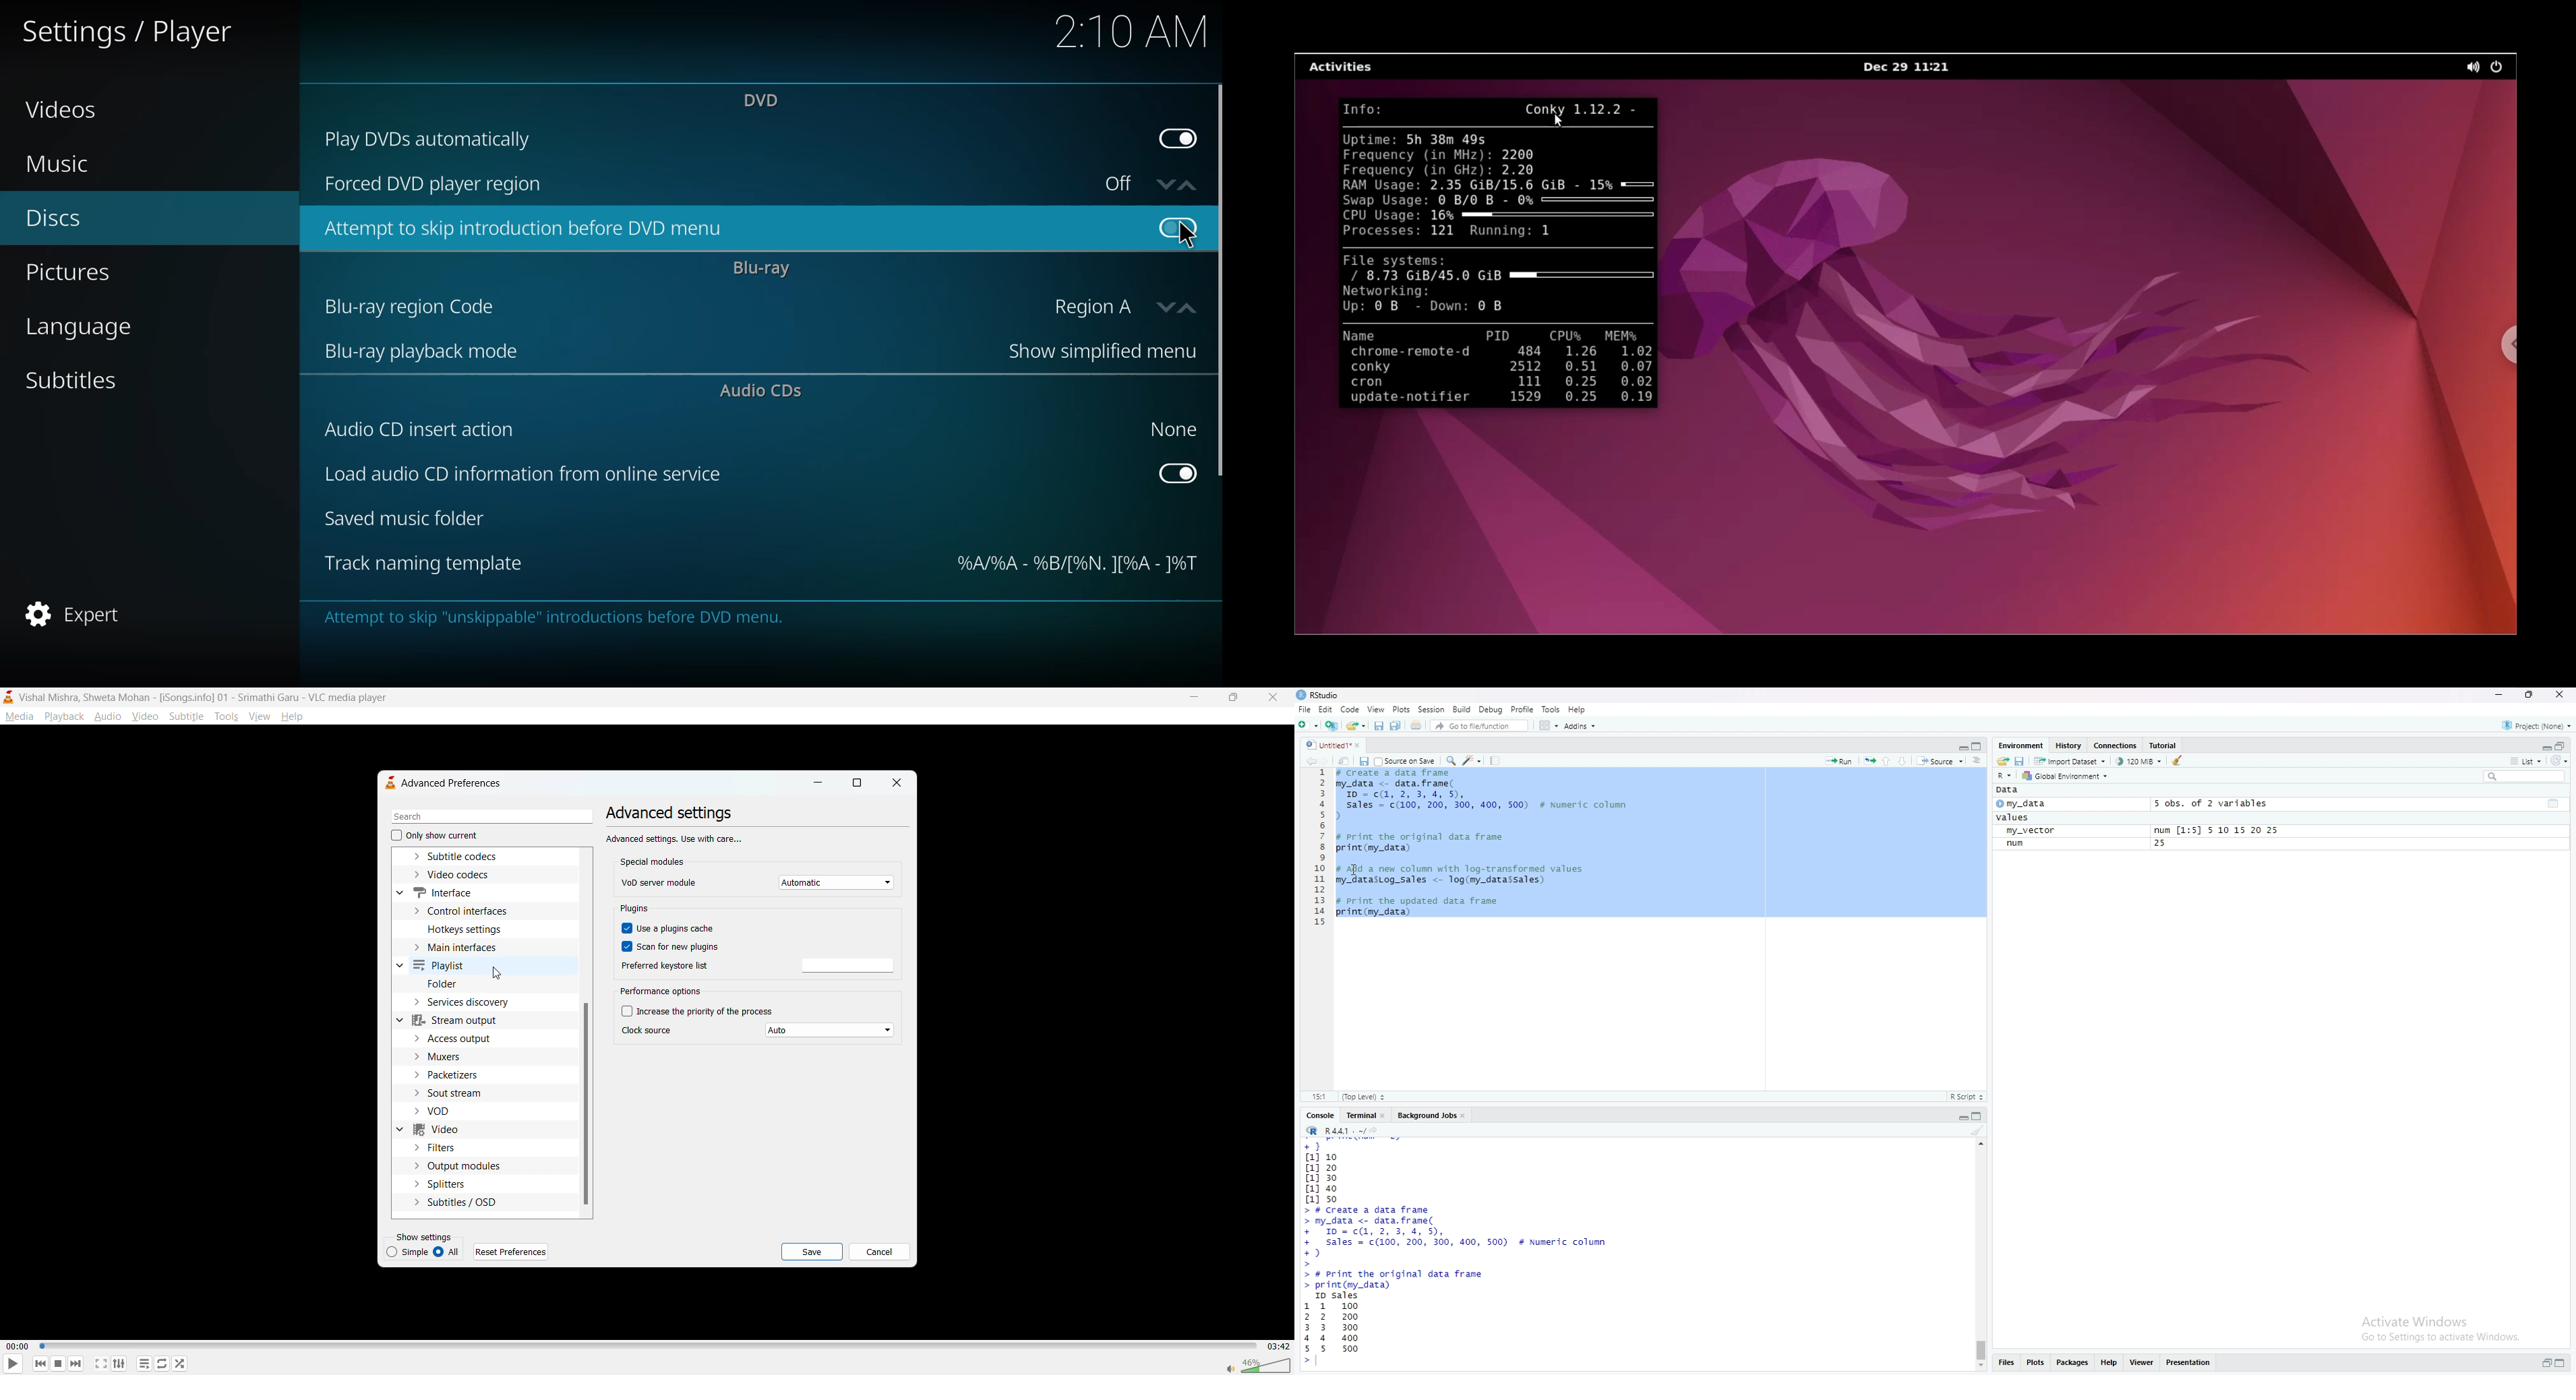  What do you see at coordinates (2021, 744) in the screenshot?
I see `environment` at bounding box center [2021, 744].